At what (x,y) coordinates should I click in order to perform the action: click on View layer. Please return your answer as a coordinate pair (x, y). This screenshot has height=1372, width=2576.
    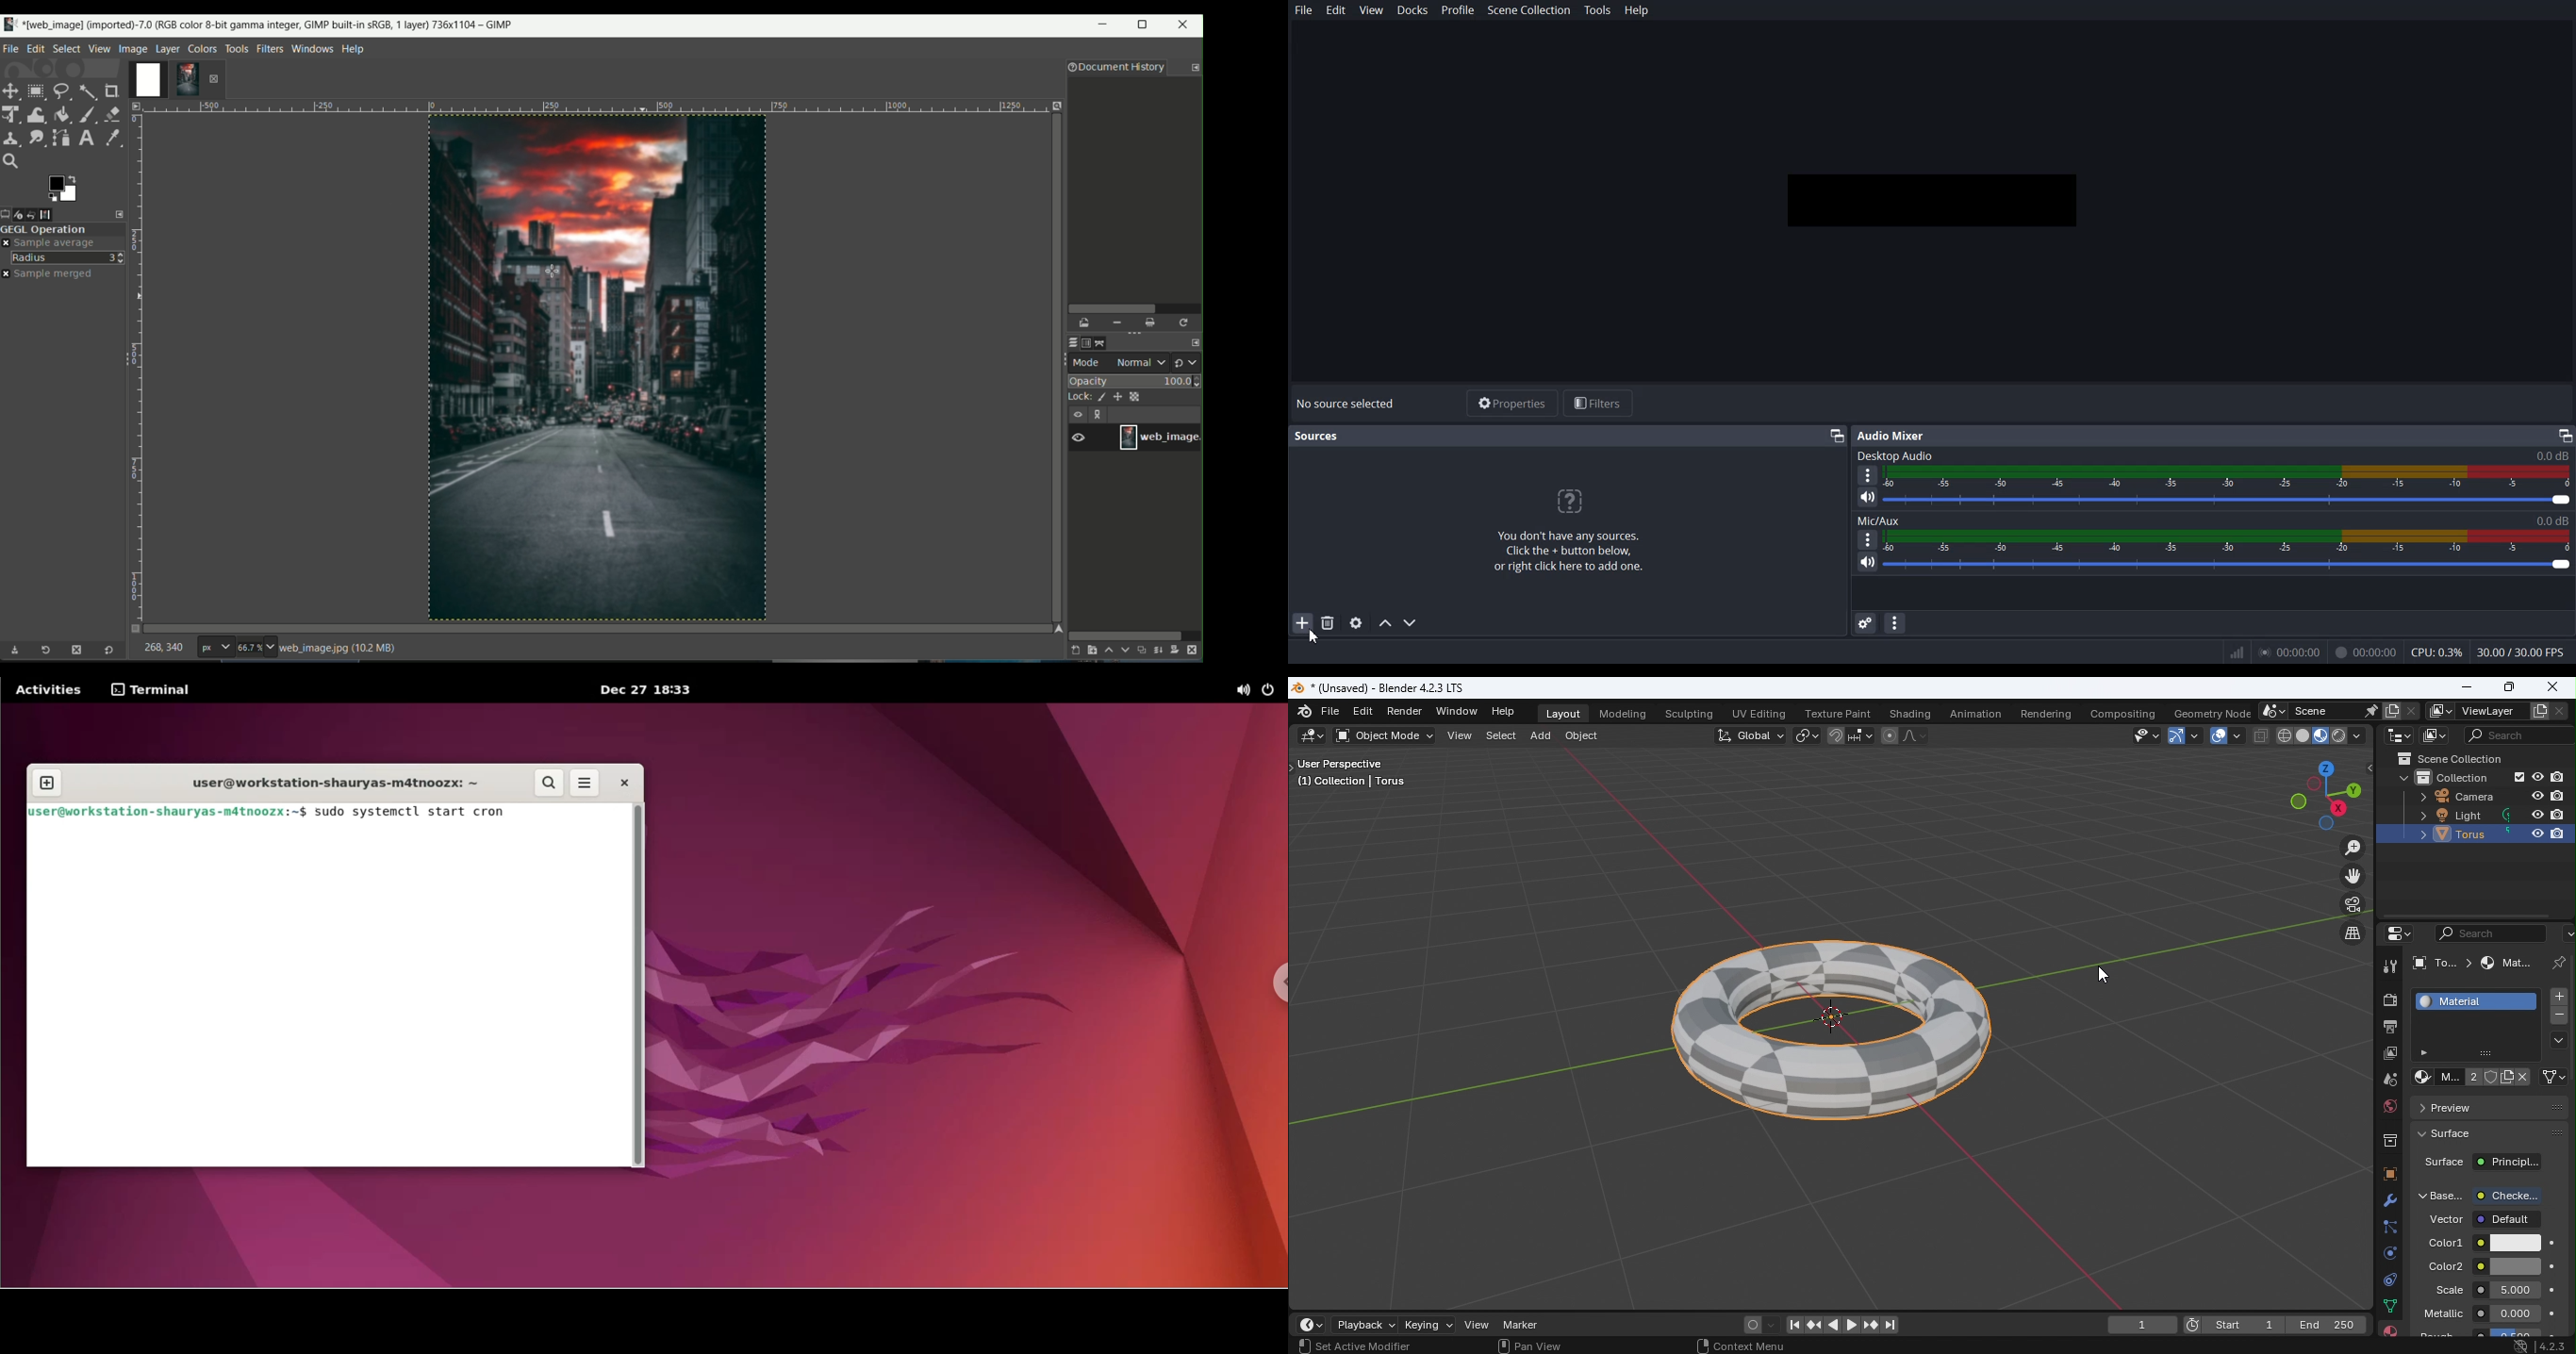
    Looking at the image, I should click on (2388, 1051).